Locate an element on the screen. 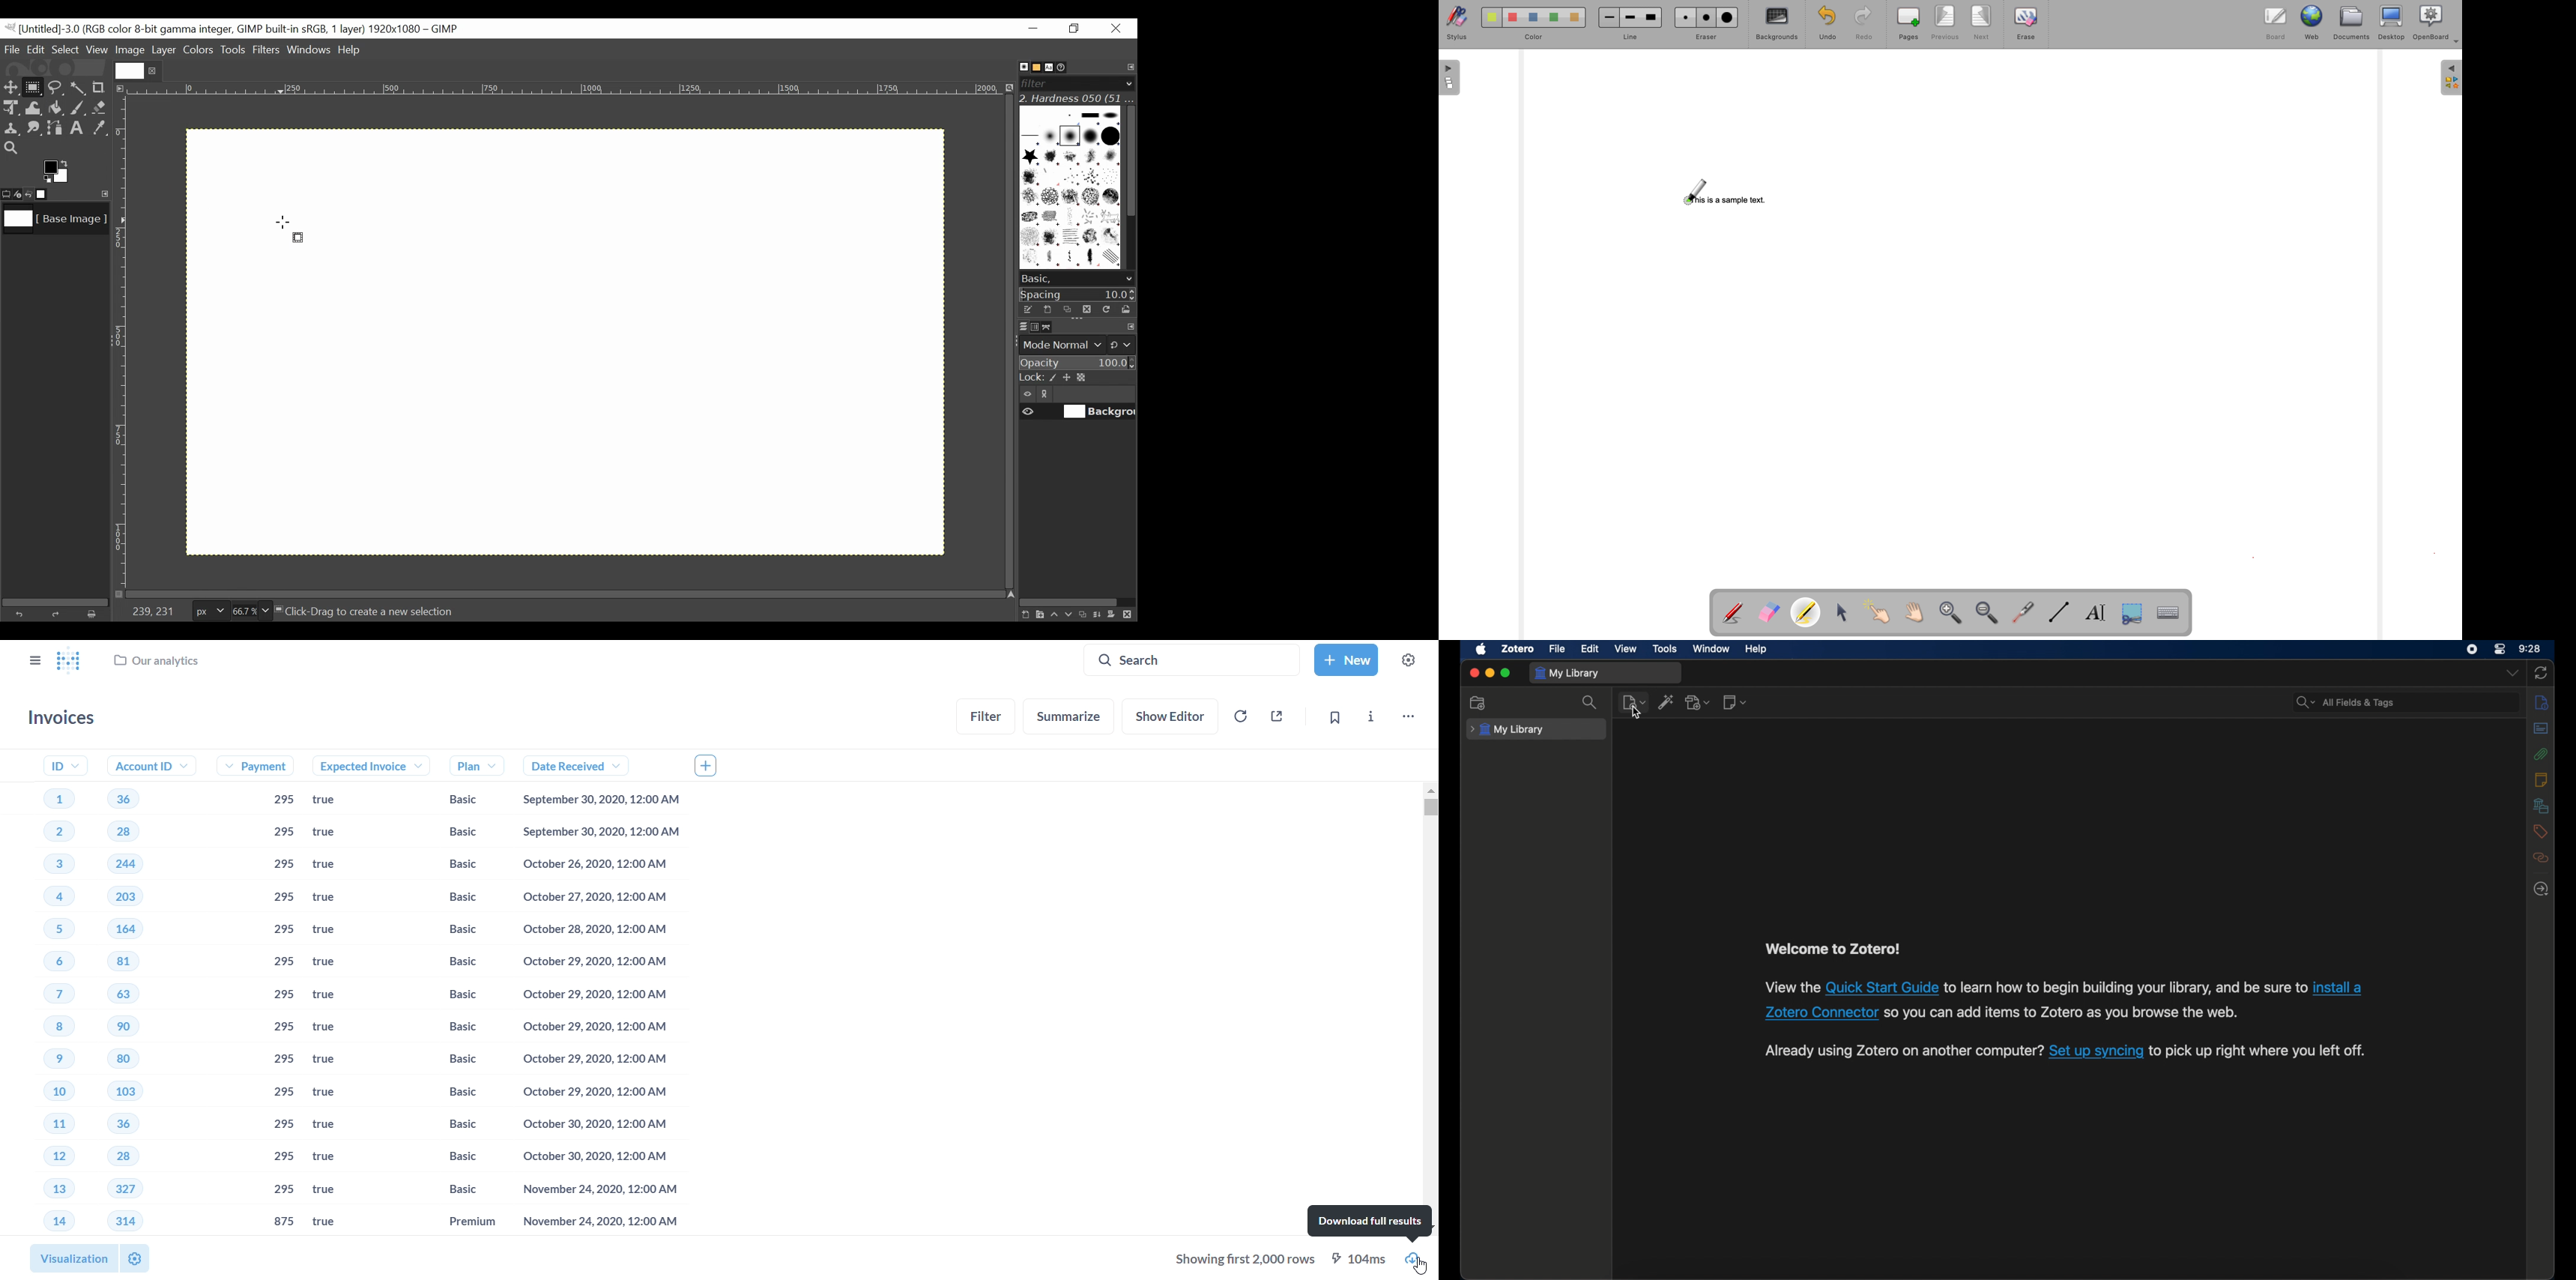 The width and height of the screenshot is (2576, 1288). Channels is located at coordinates (1032, 326).